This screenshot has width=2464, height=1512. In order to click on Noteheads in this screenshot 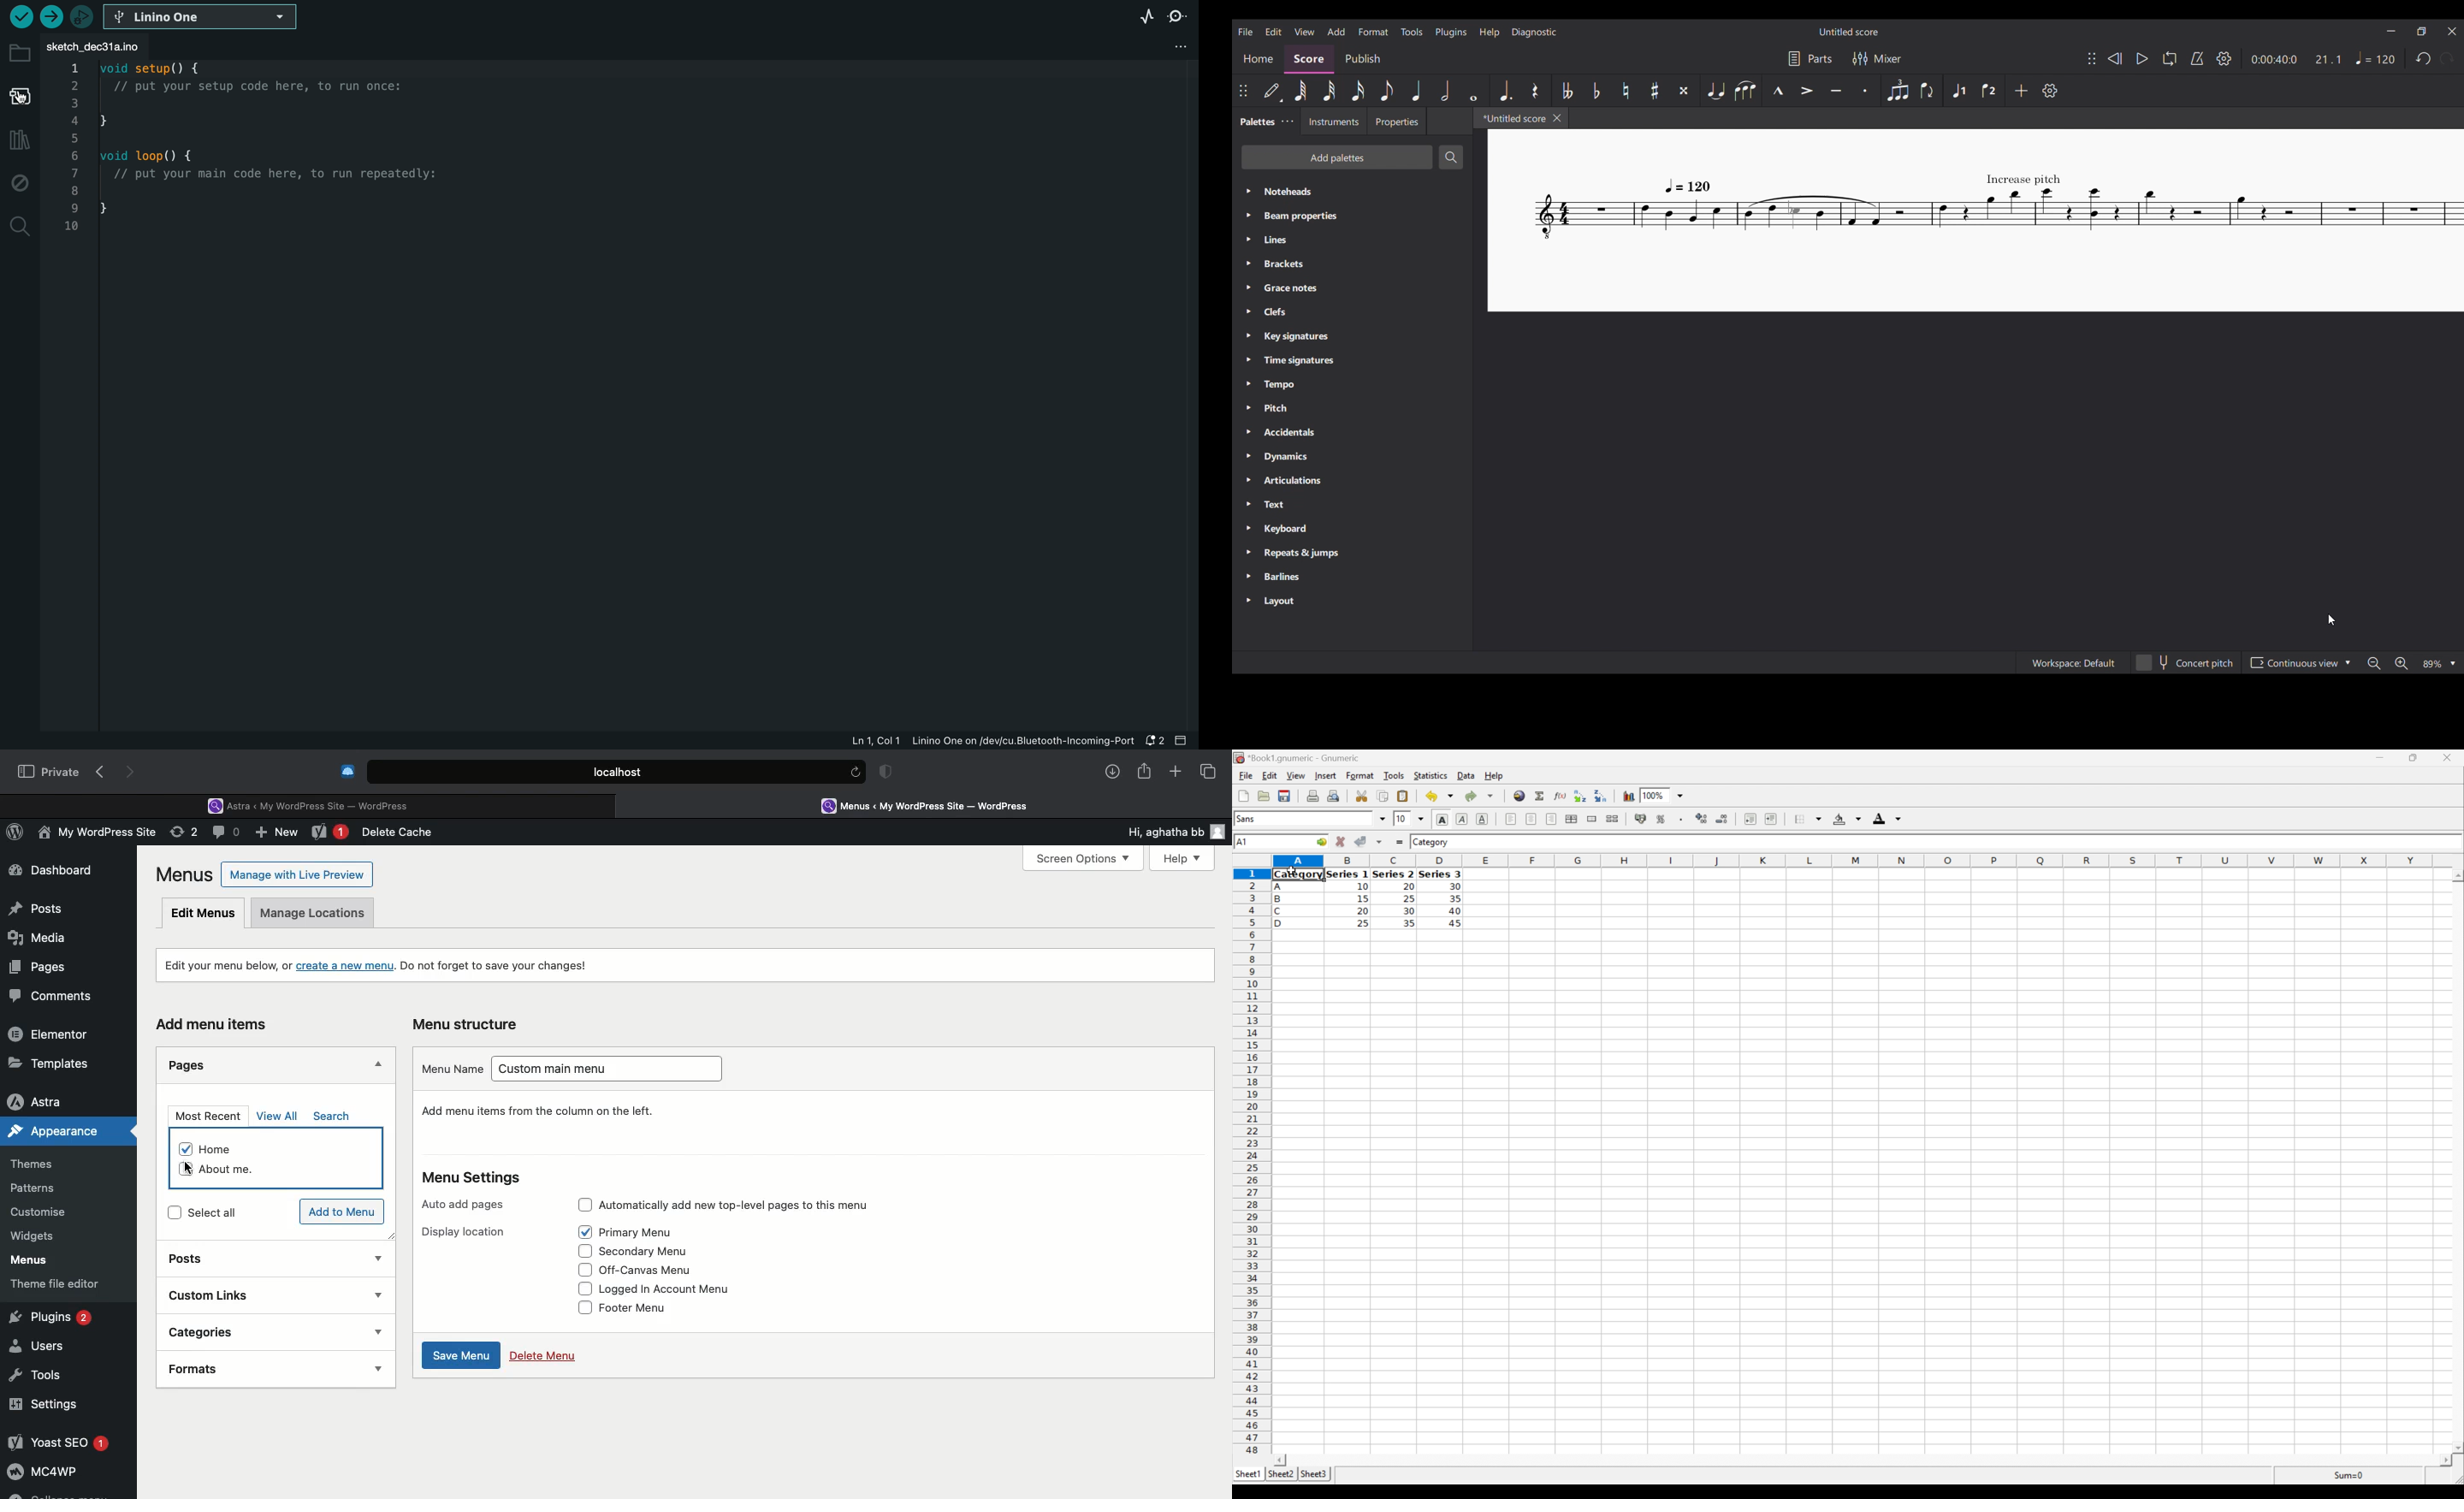, I will do `click(1354, 191)`.